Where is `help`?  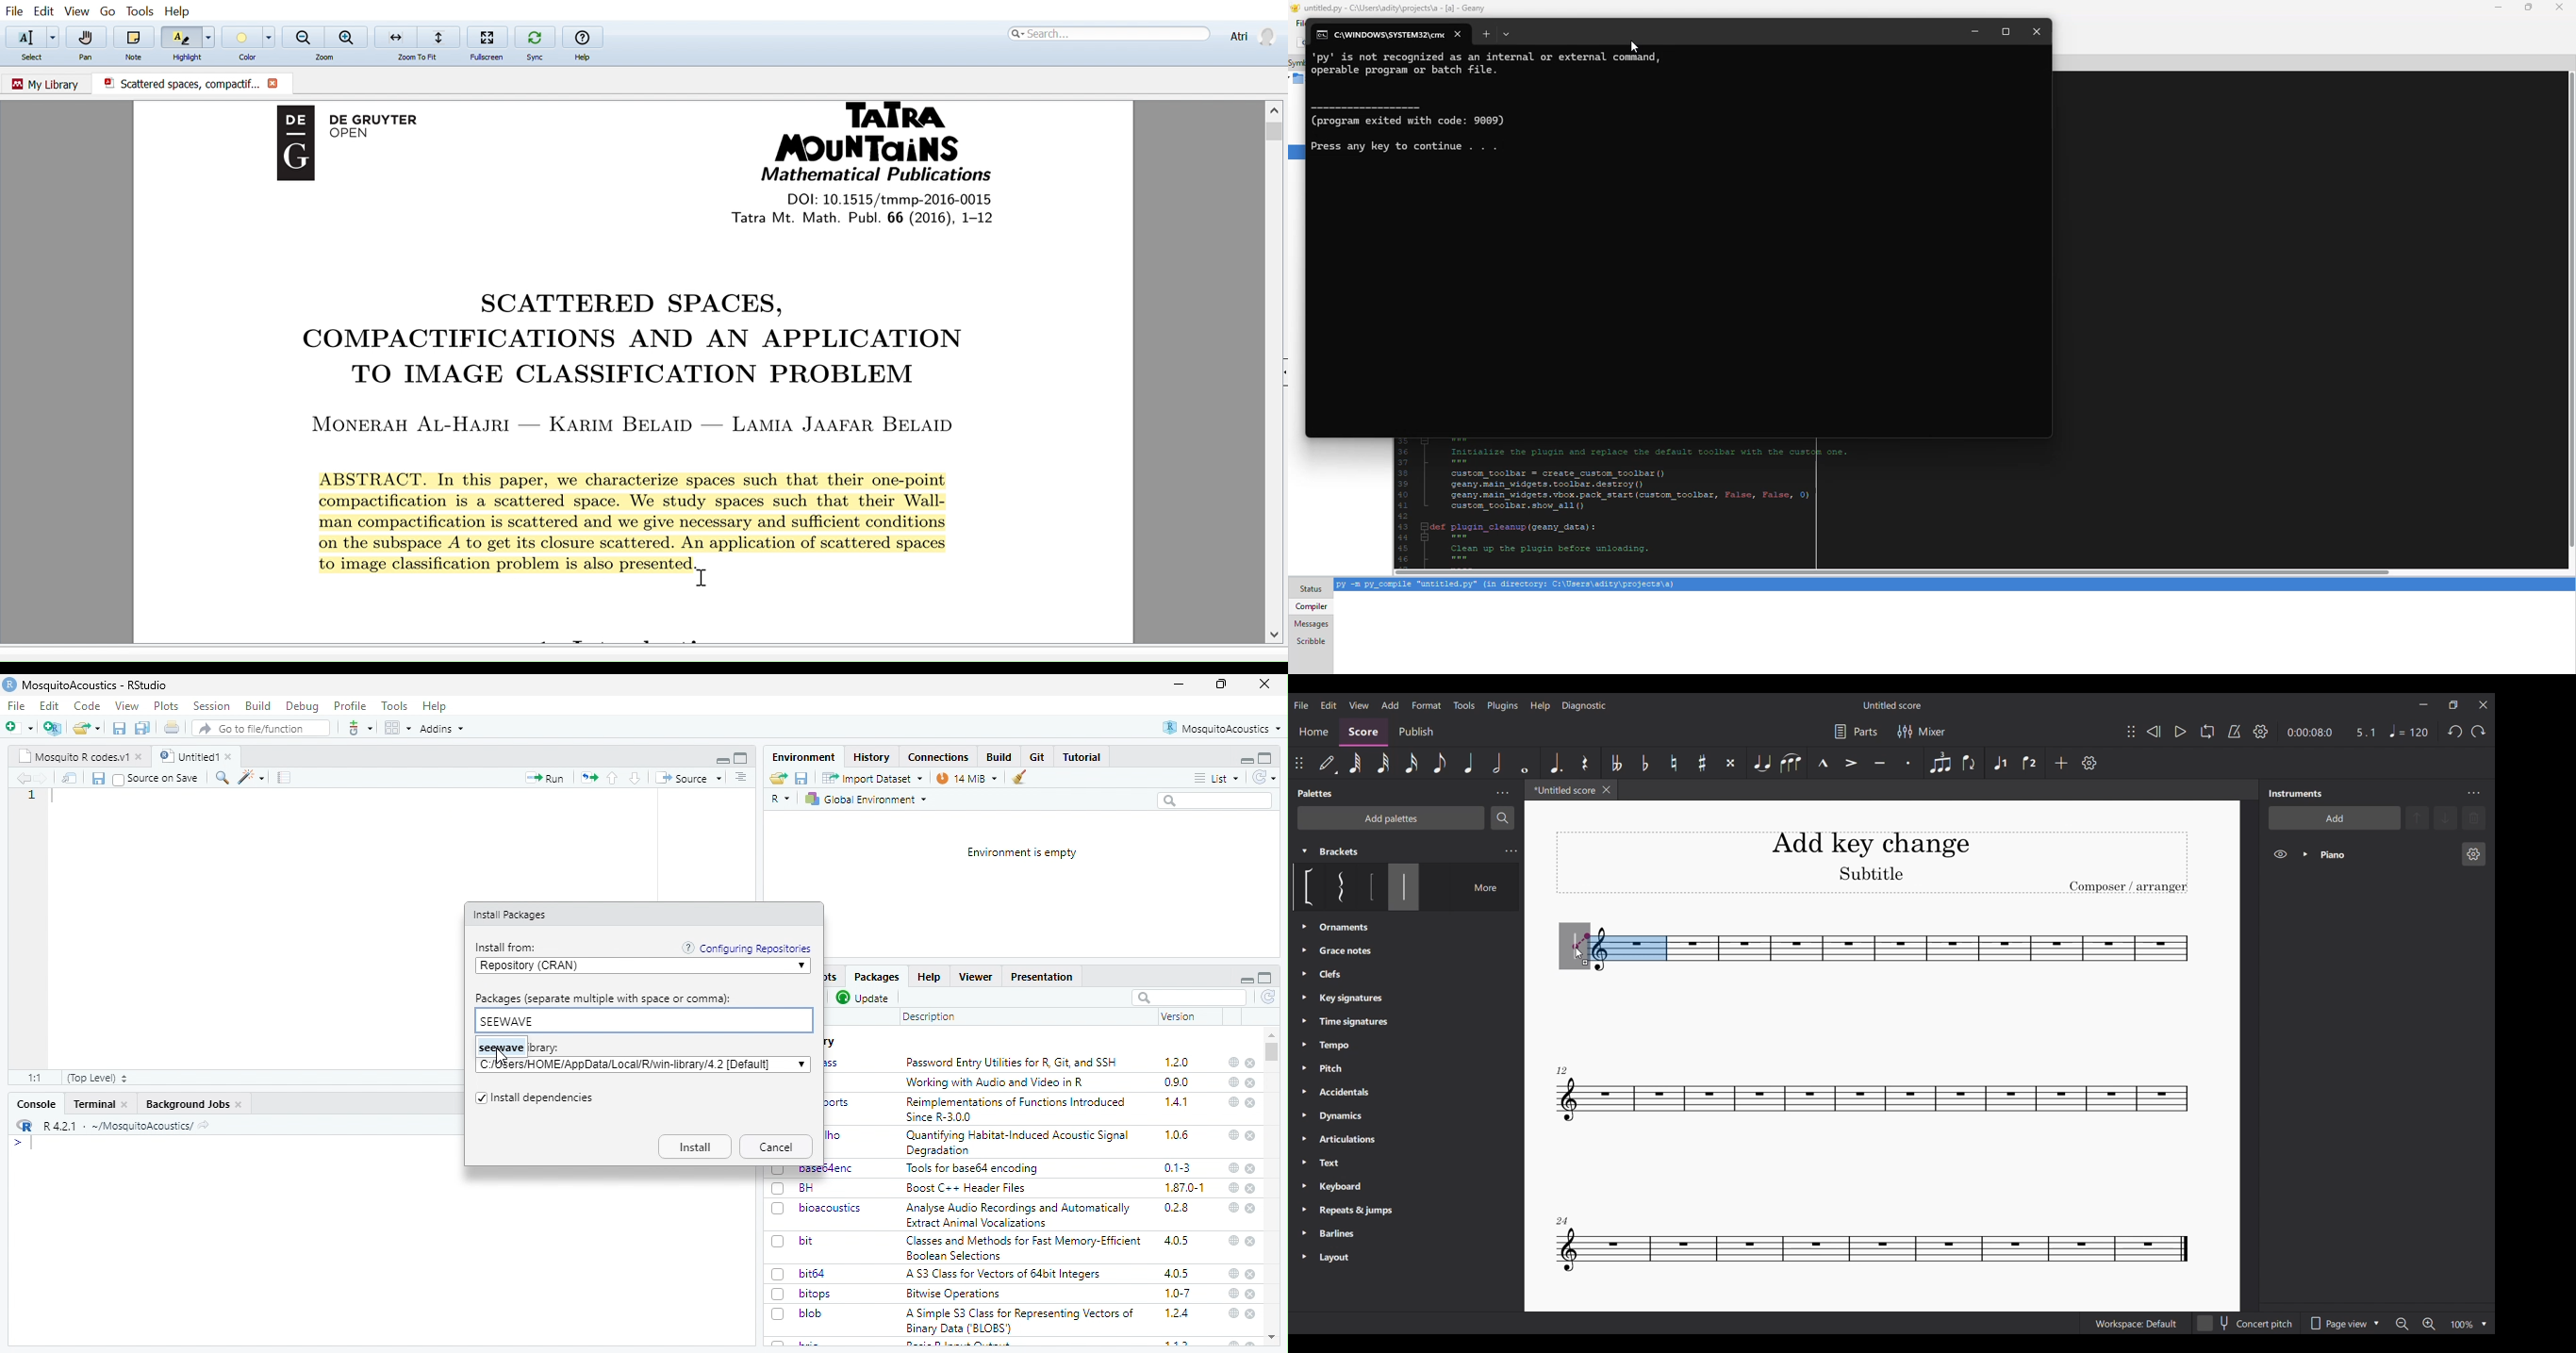
help is located at coordinates (582, 37).